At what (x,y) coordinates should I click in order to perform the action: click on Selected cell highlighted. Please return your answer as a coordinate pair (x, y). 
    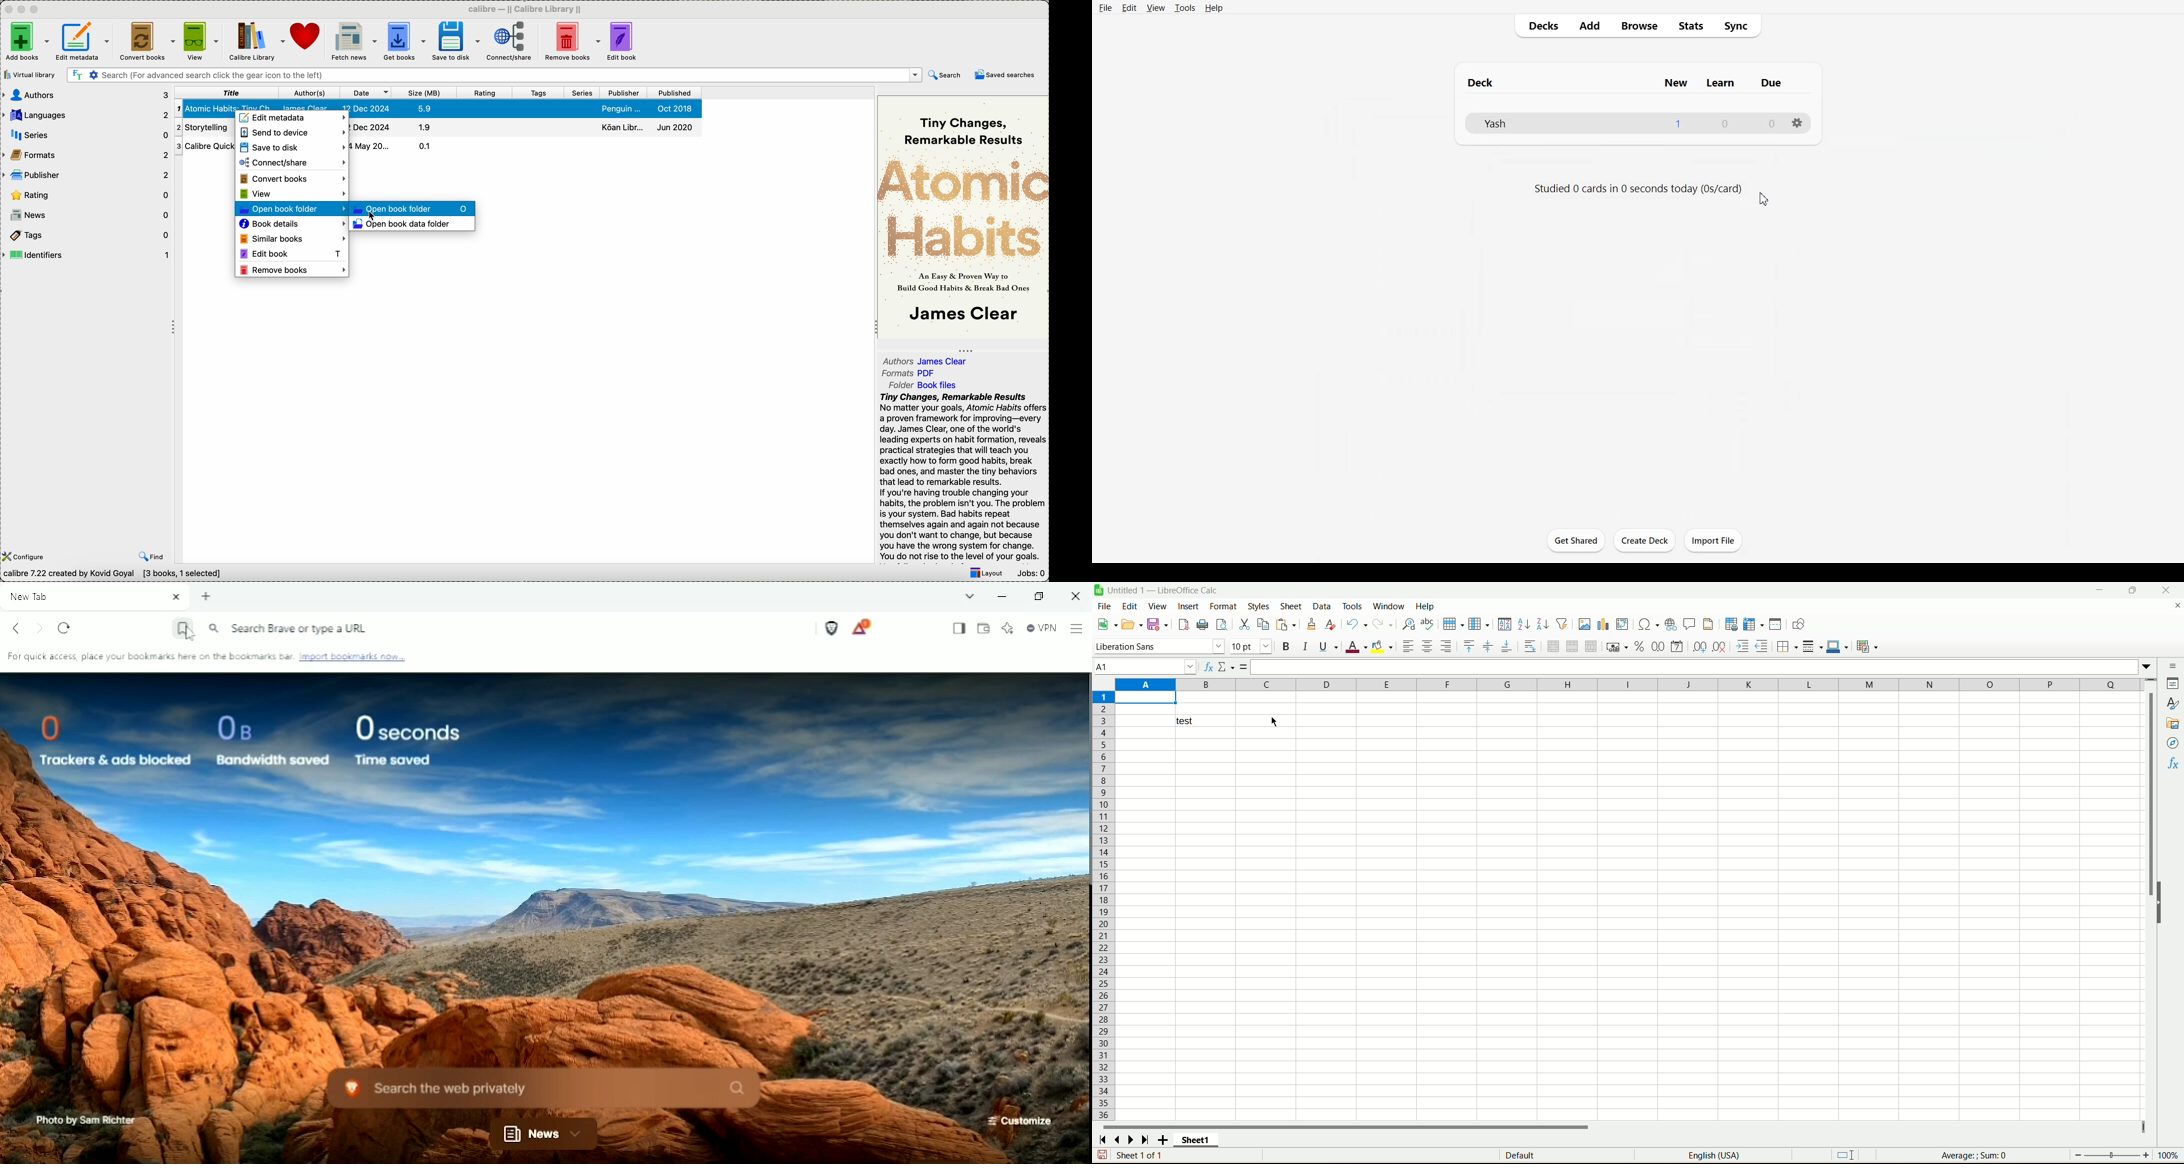
    Looking at the image, I should click on (1145, 698).